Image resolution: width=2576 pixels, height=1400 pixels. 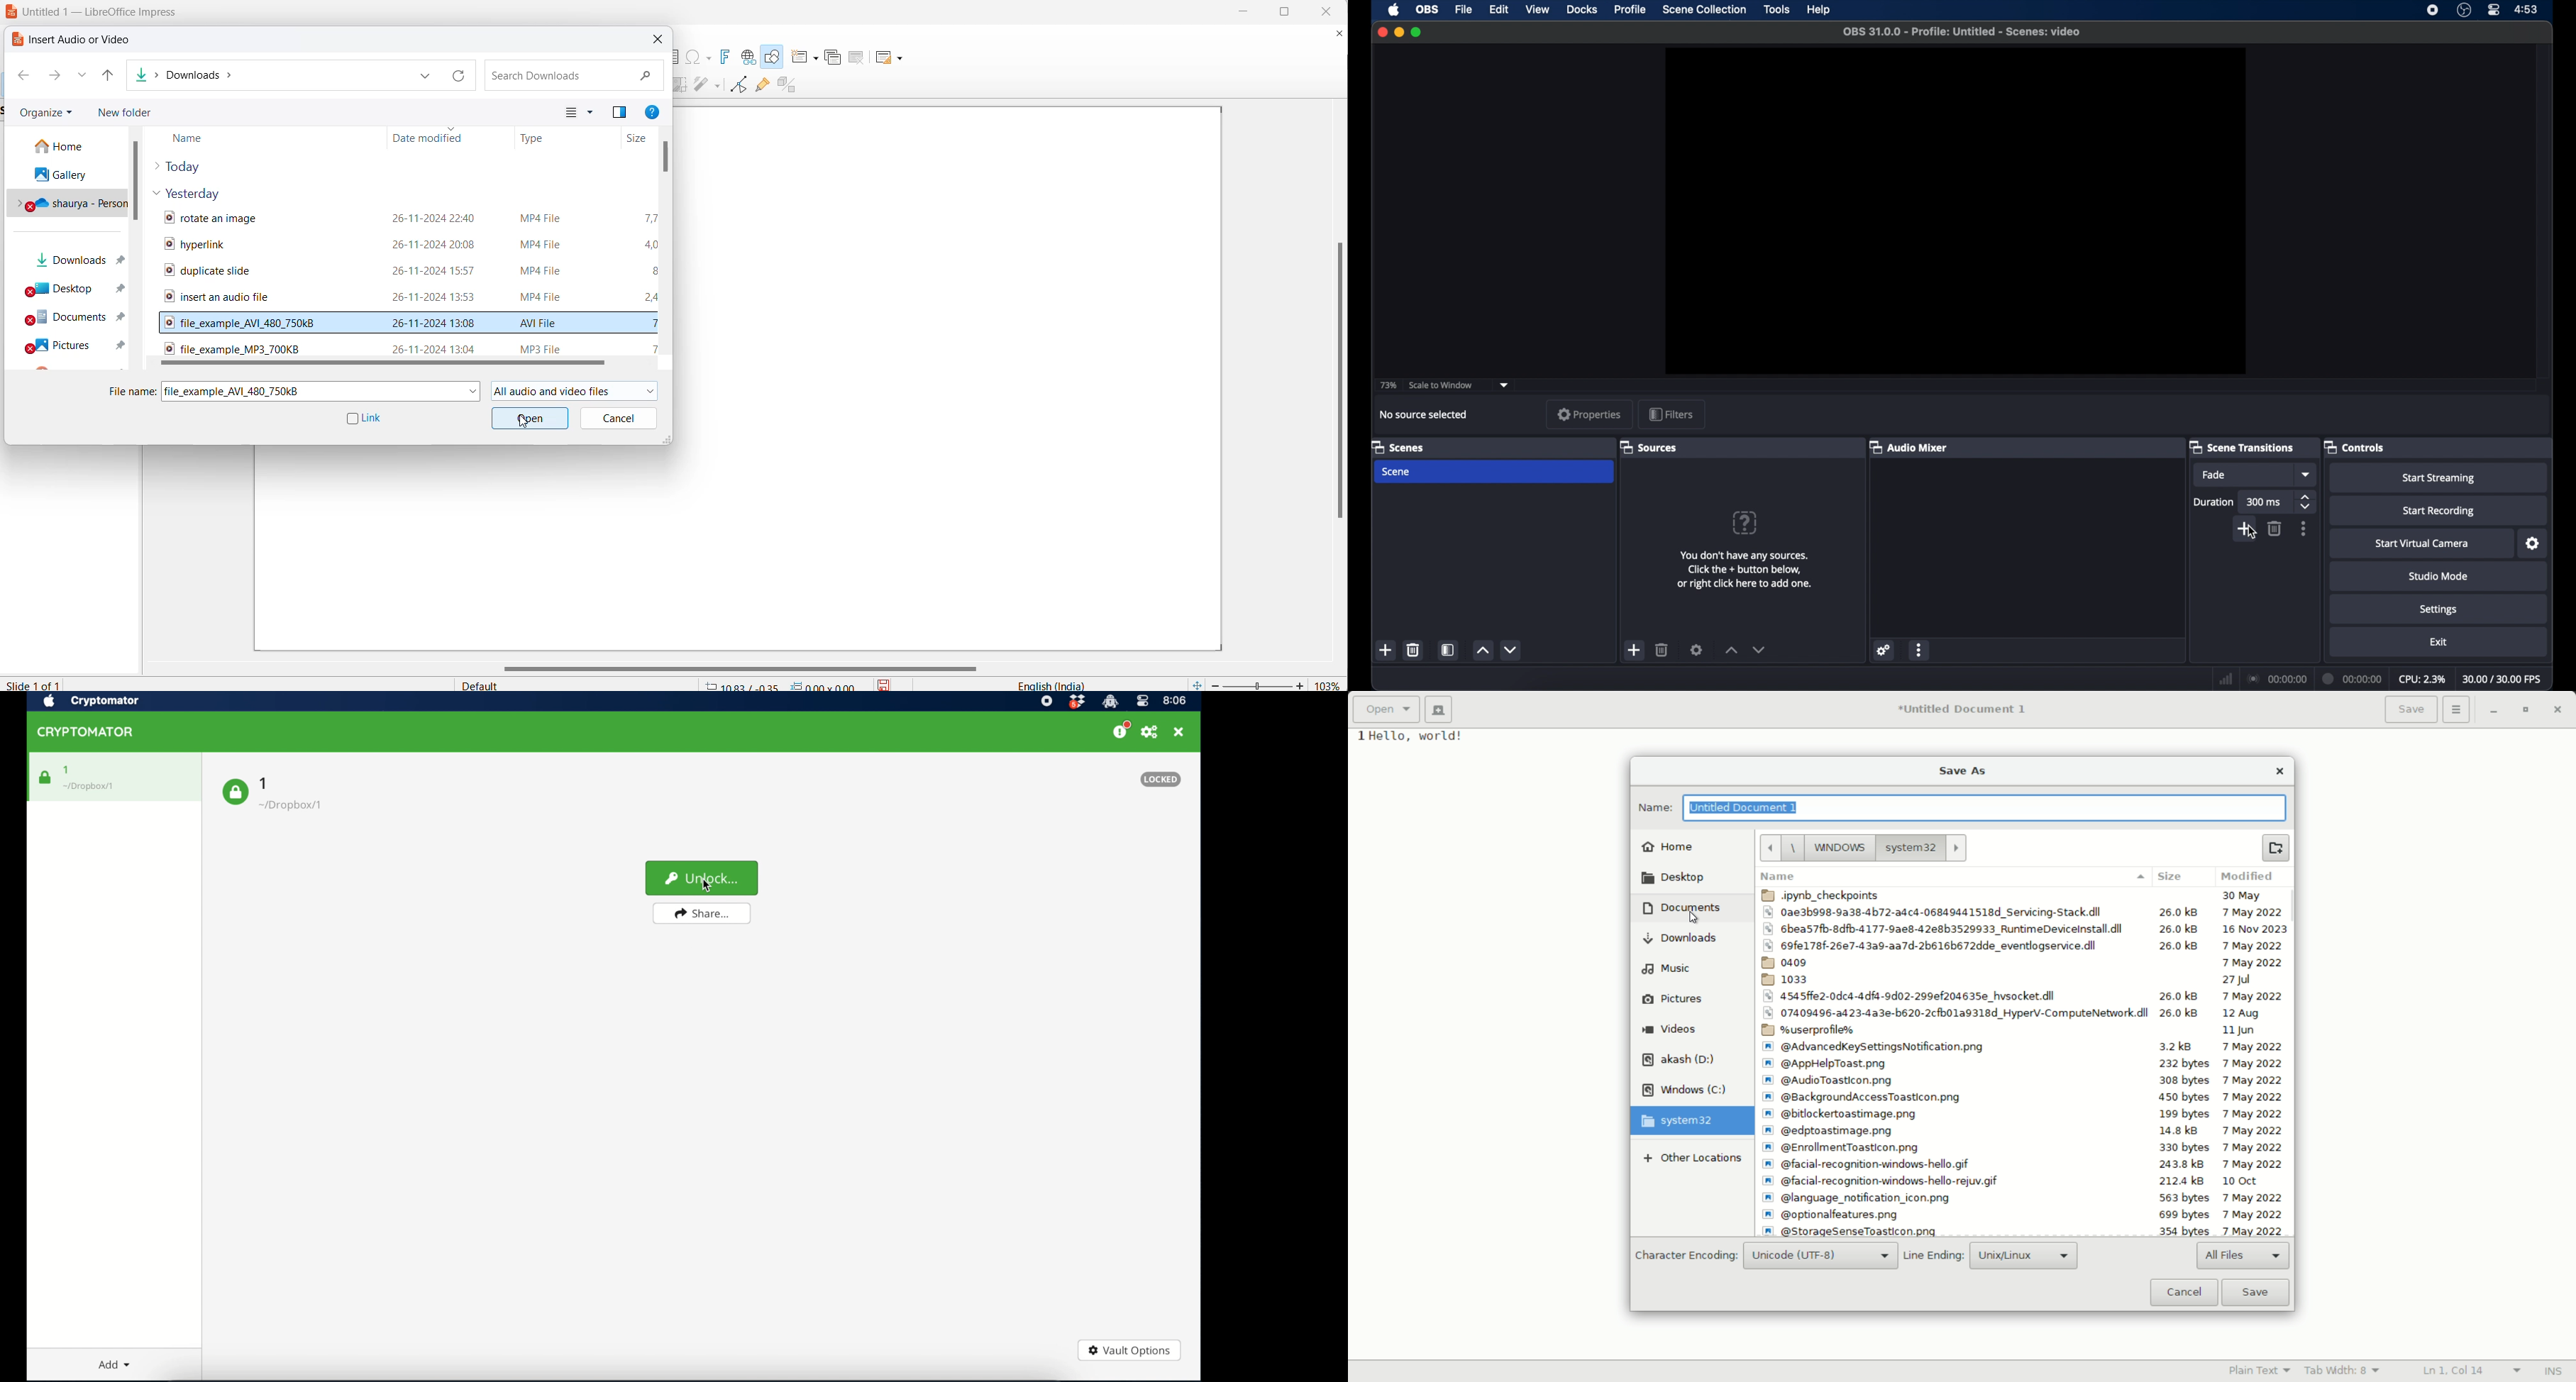 I want to click on personal drive, so click(x=74, y=203).